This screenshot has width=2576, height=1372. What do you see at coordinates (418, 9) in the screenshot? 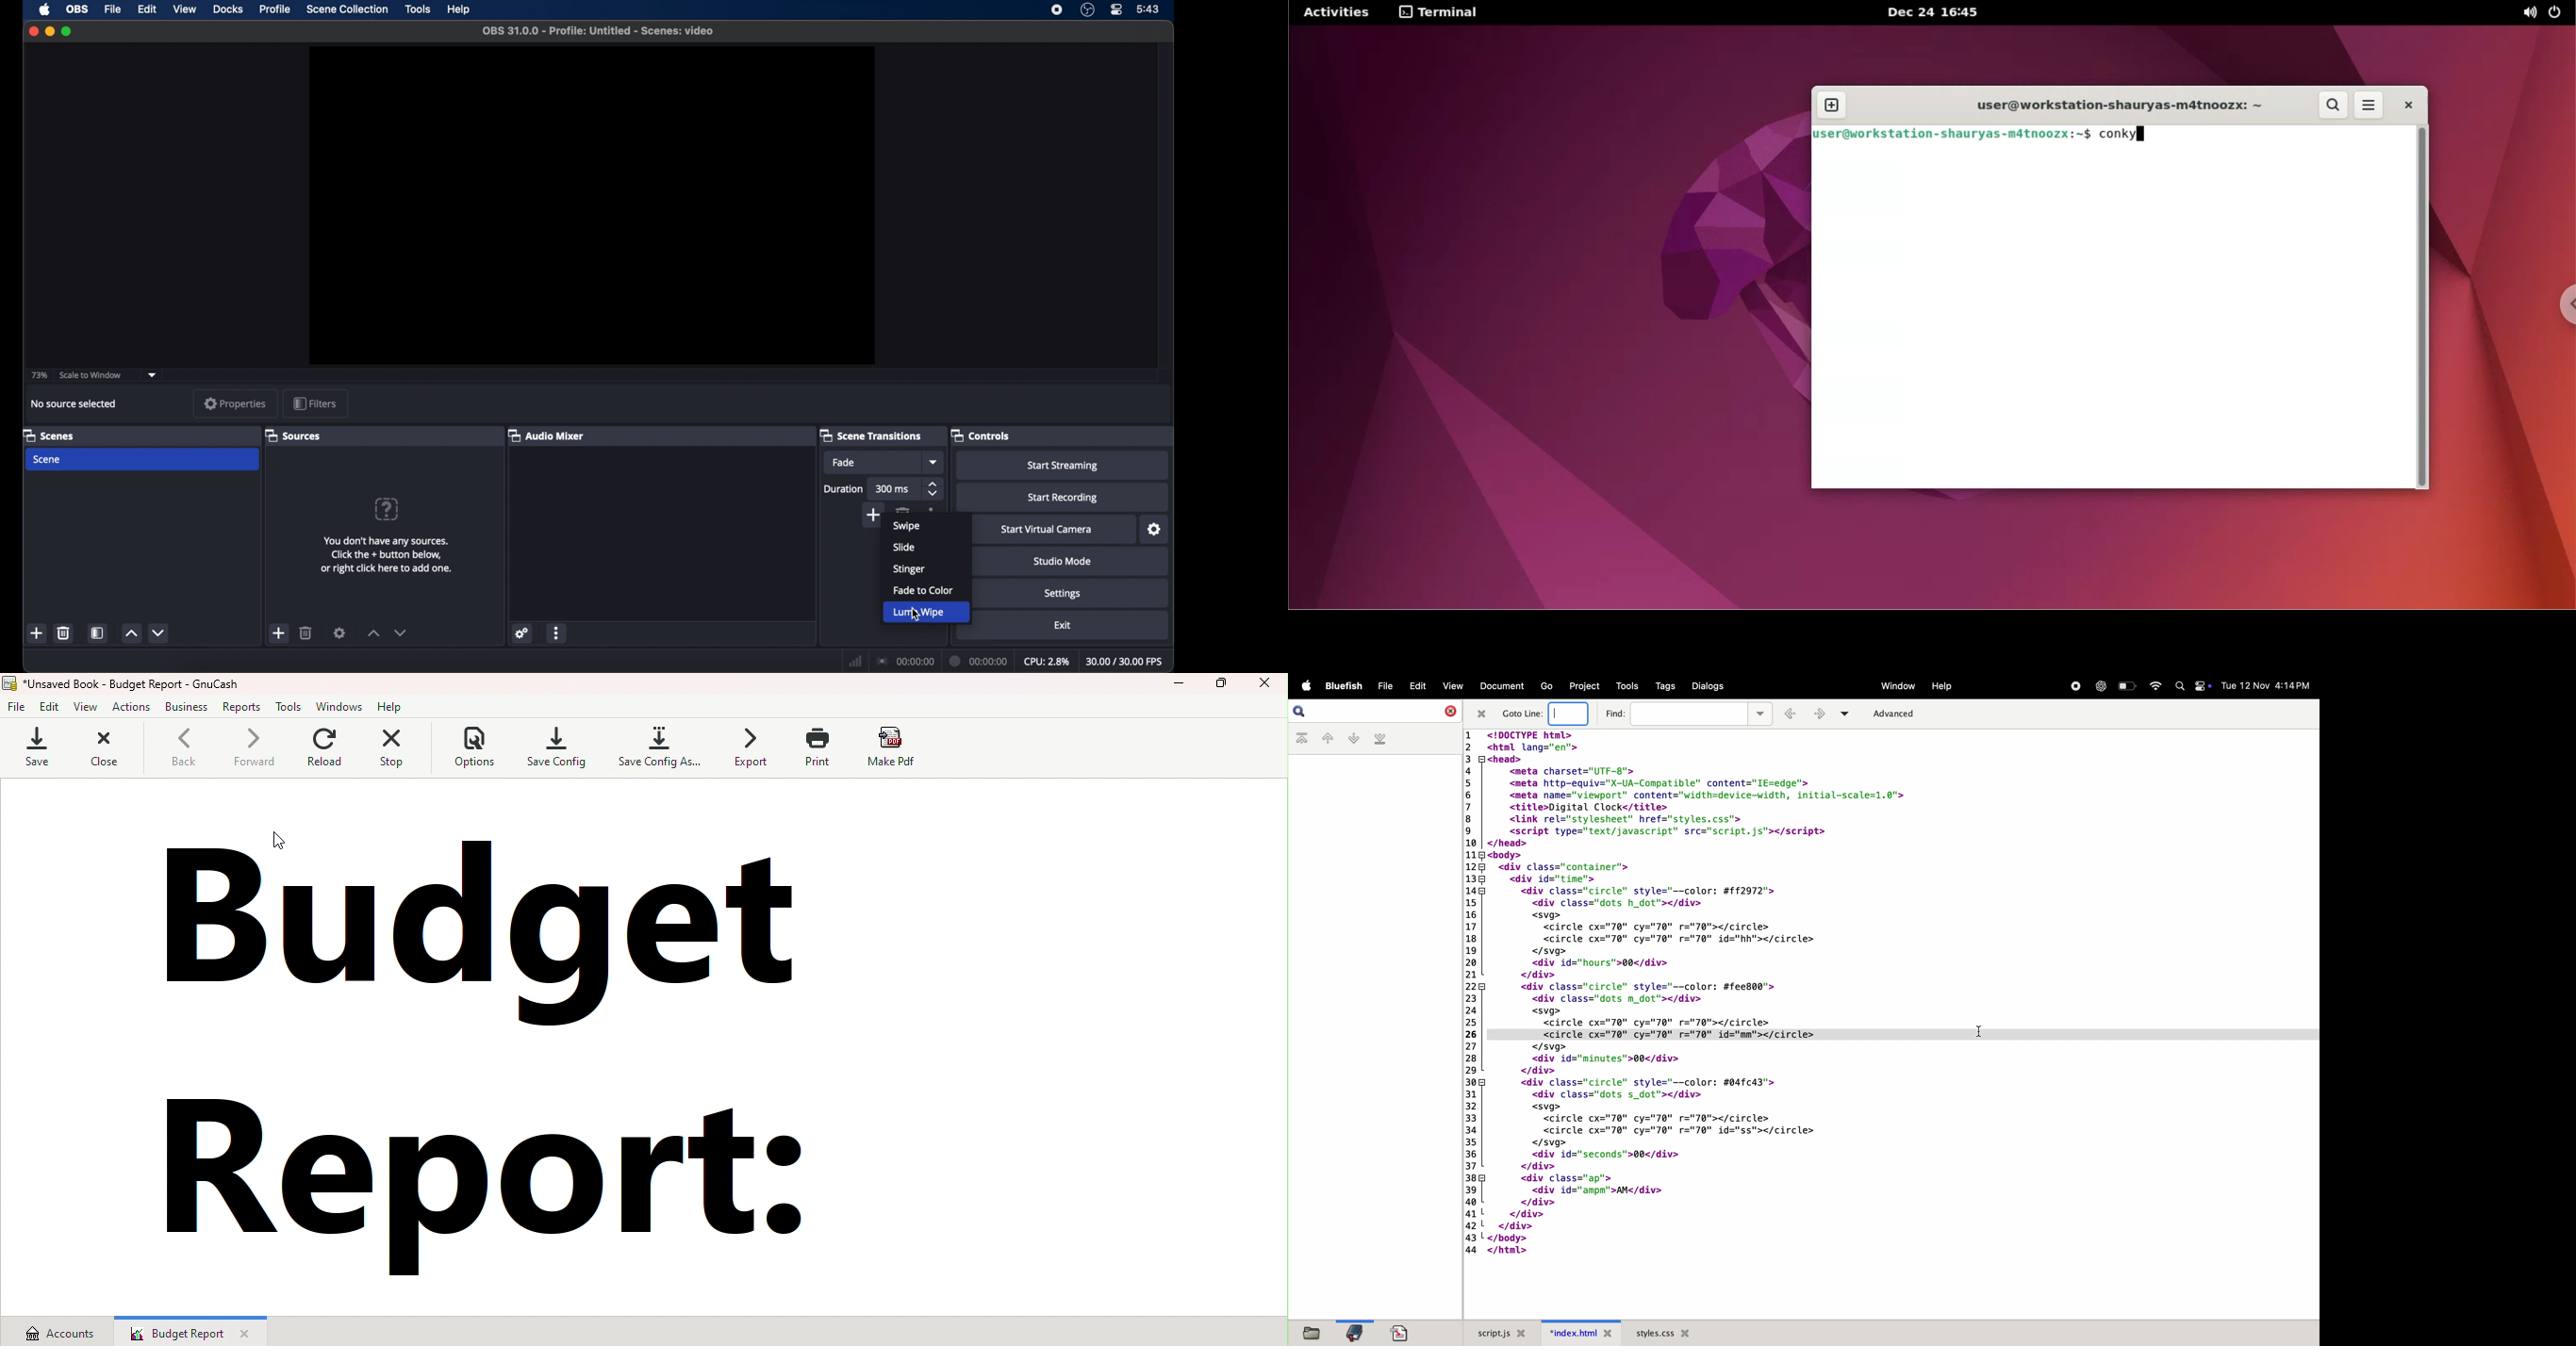
I see `tools` at bounding box center [418, 9].